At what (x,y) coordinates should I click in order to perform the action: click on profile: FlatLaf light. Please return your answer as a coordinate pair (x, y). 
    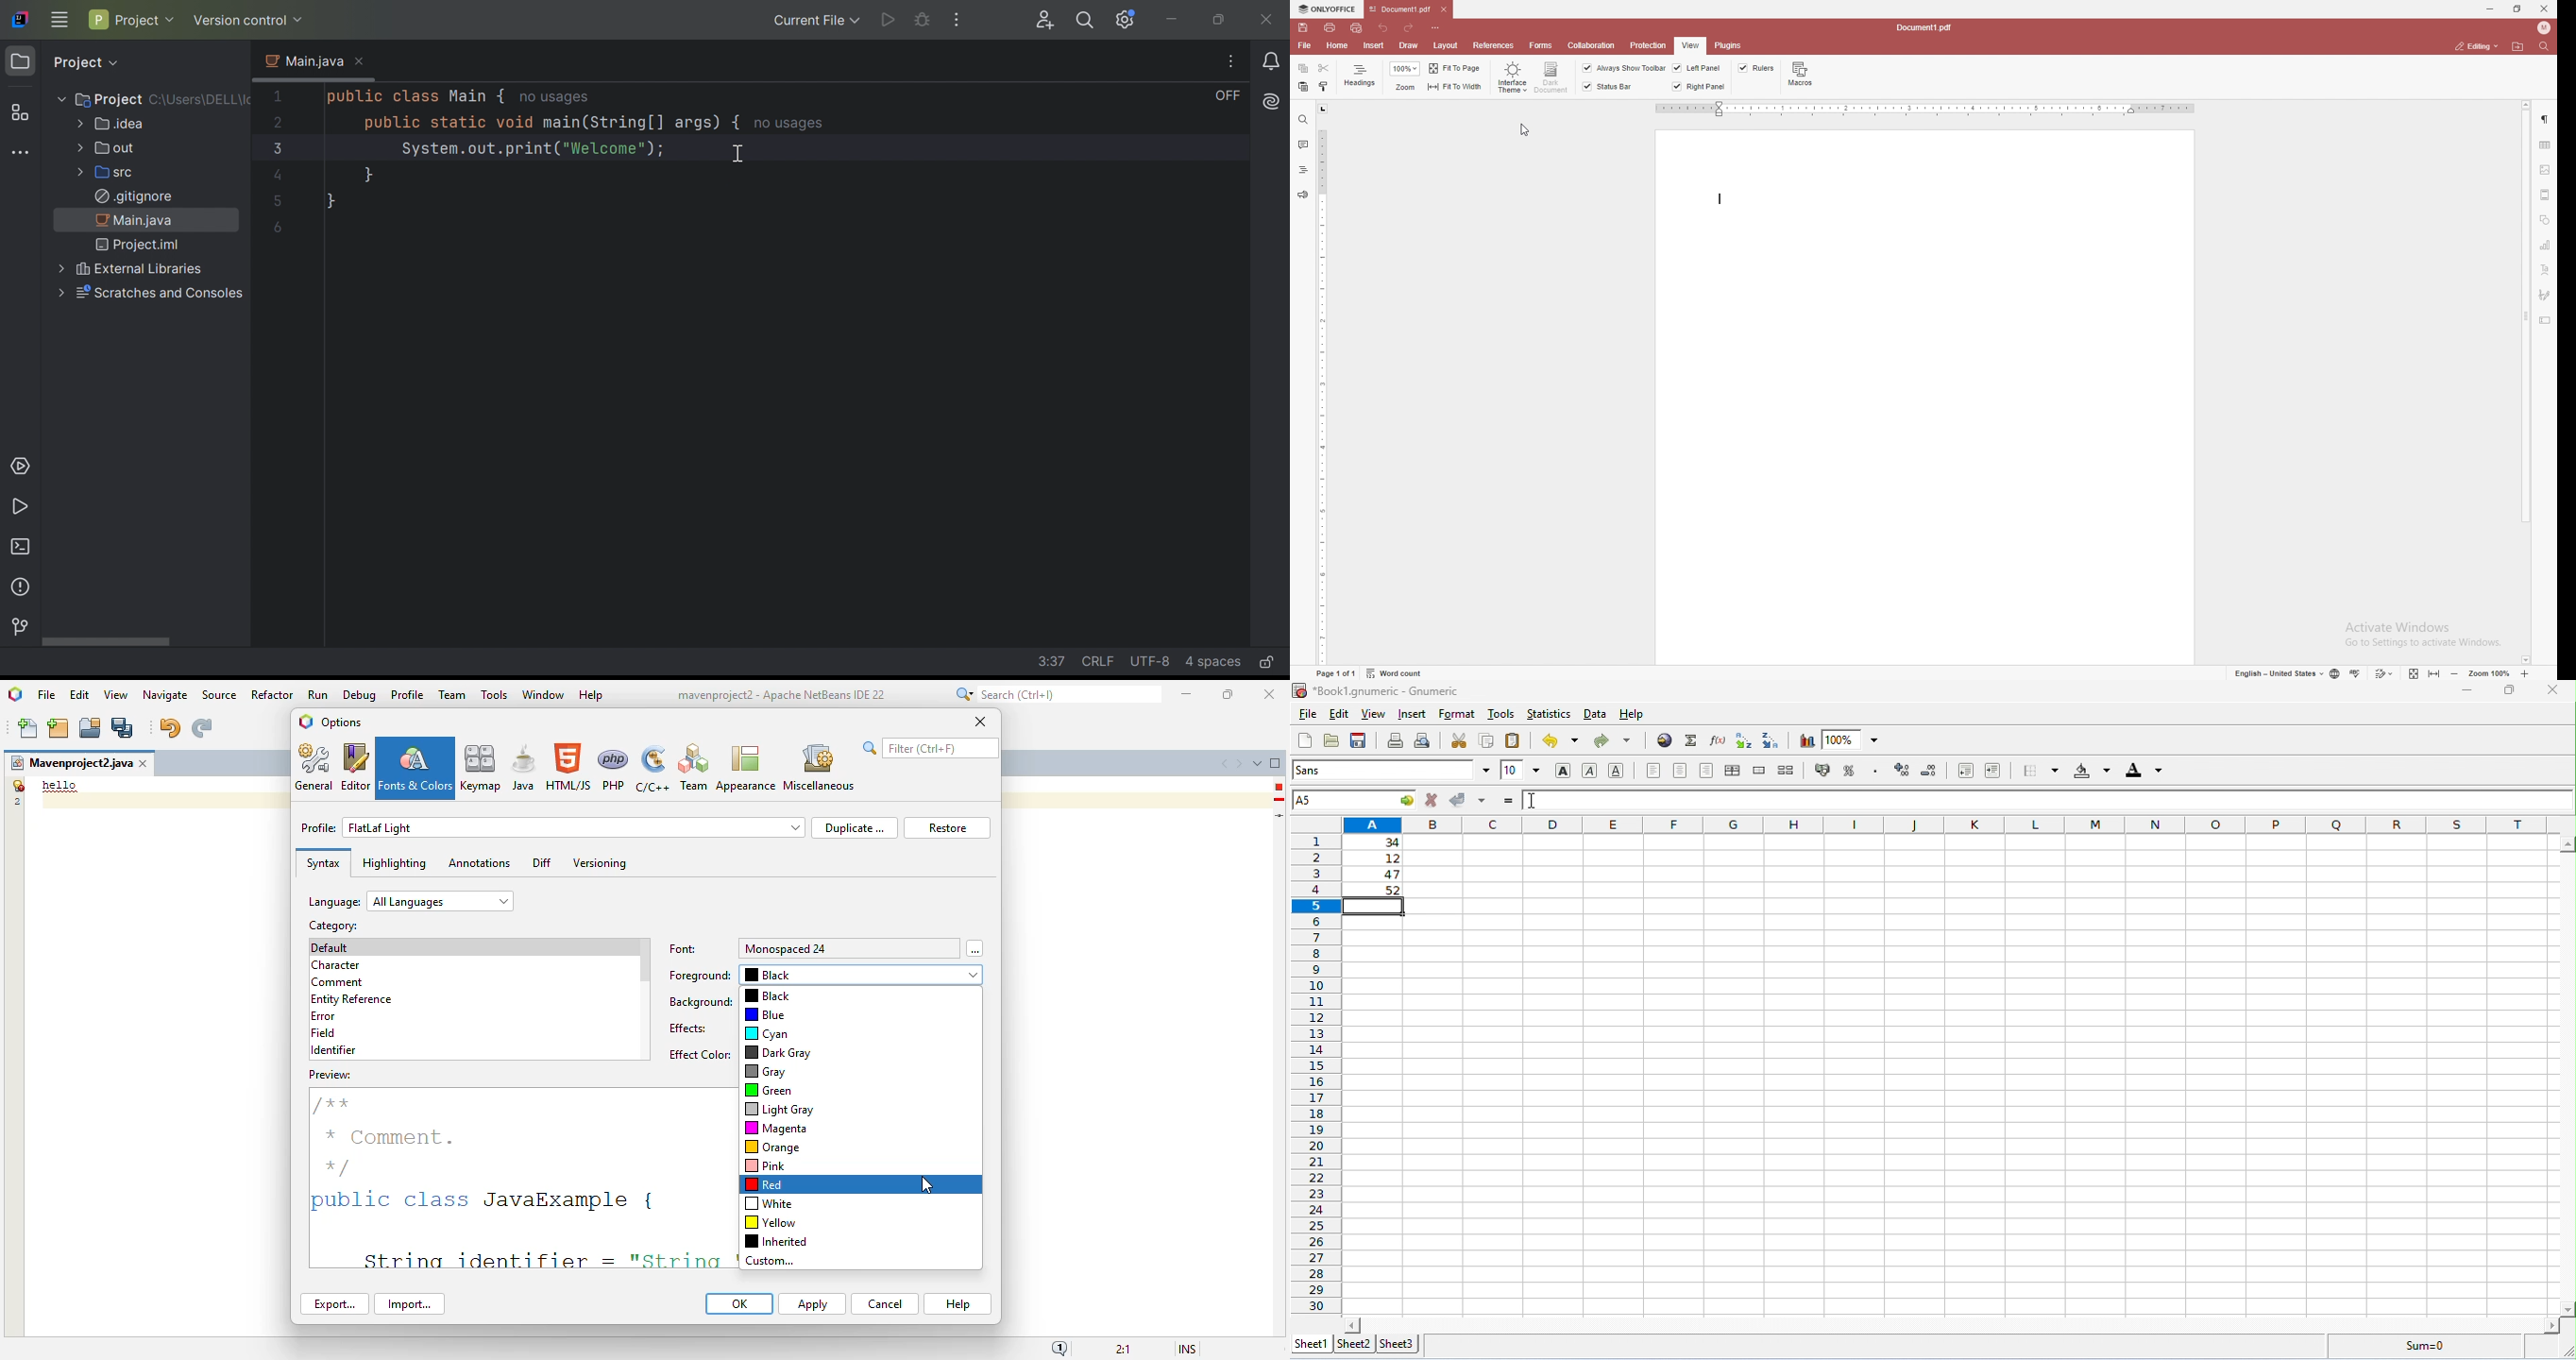
    Looking at the image, I should click on (552, 827).